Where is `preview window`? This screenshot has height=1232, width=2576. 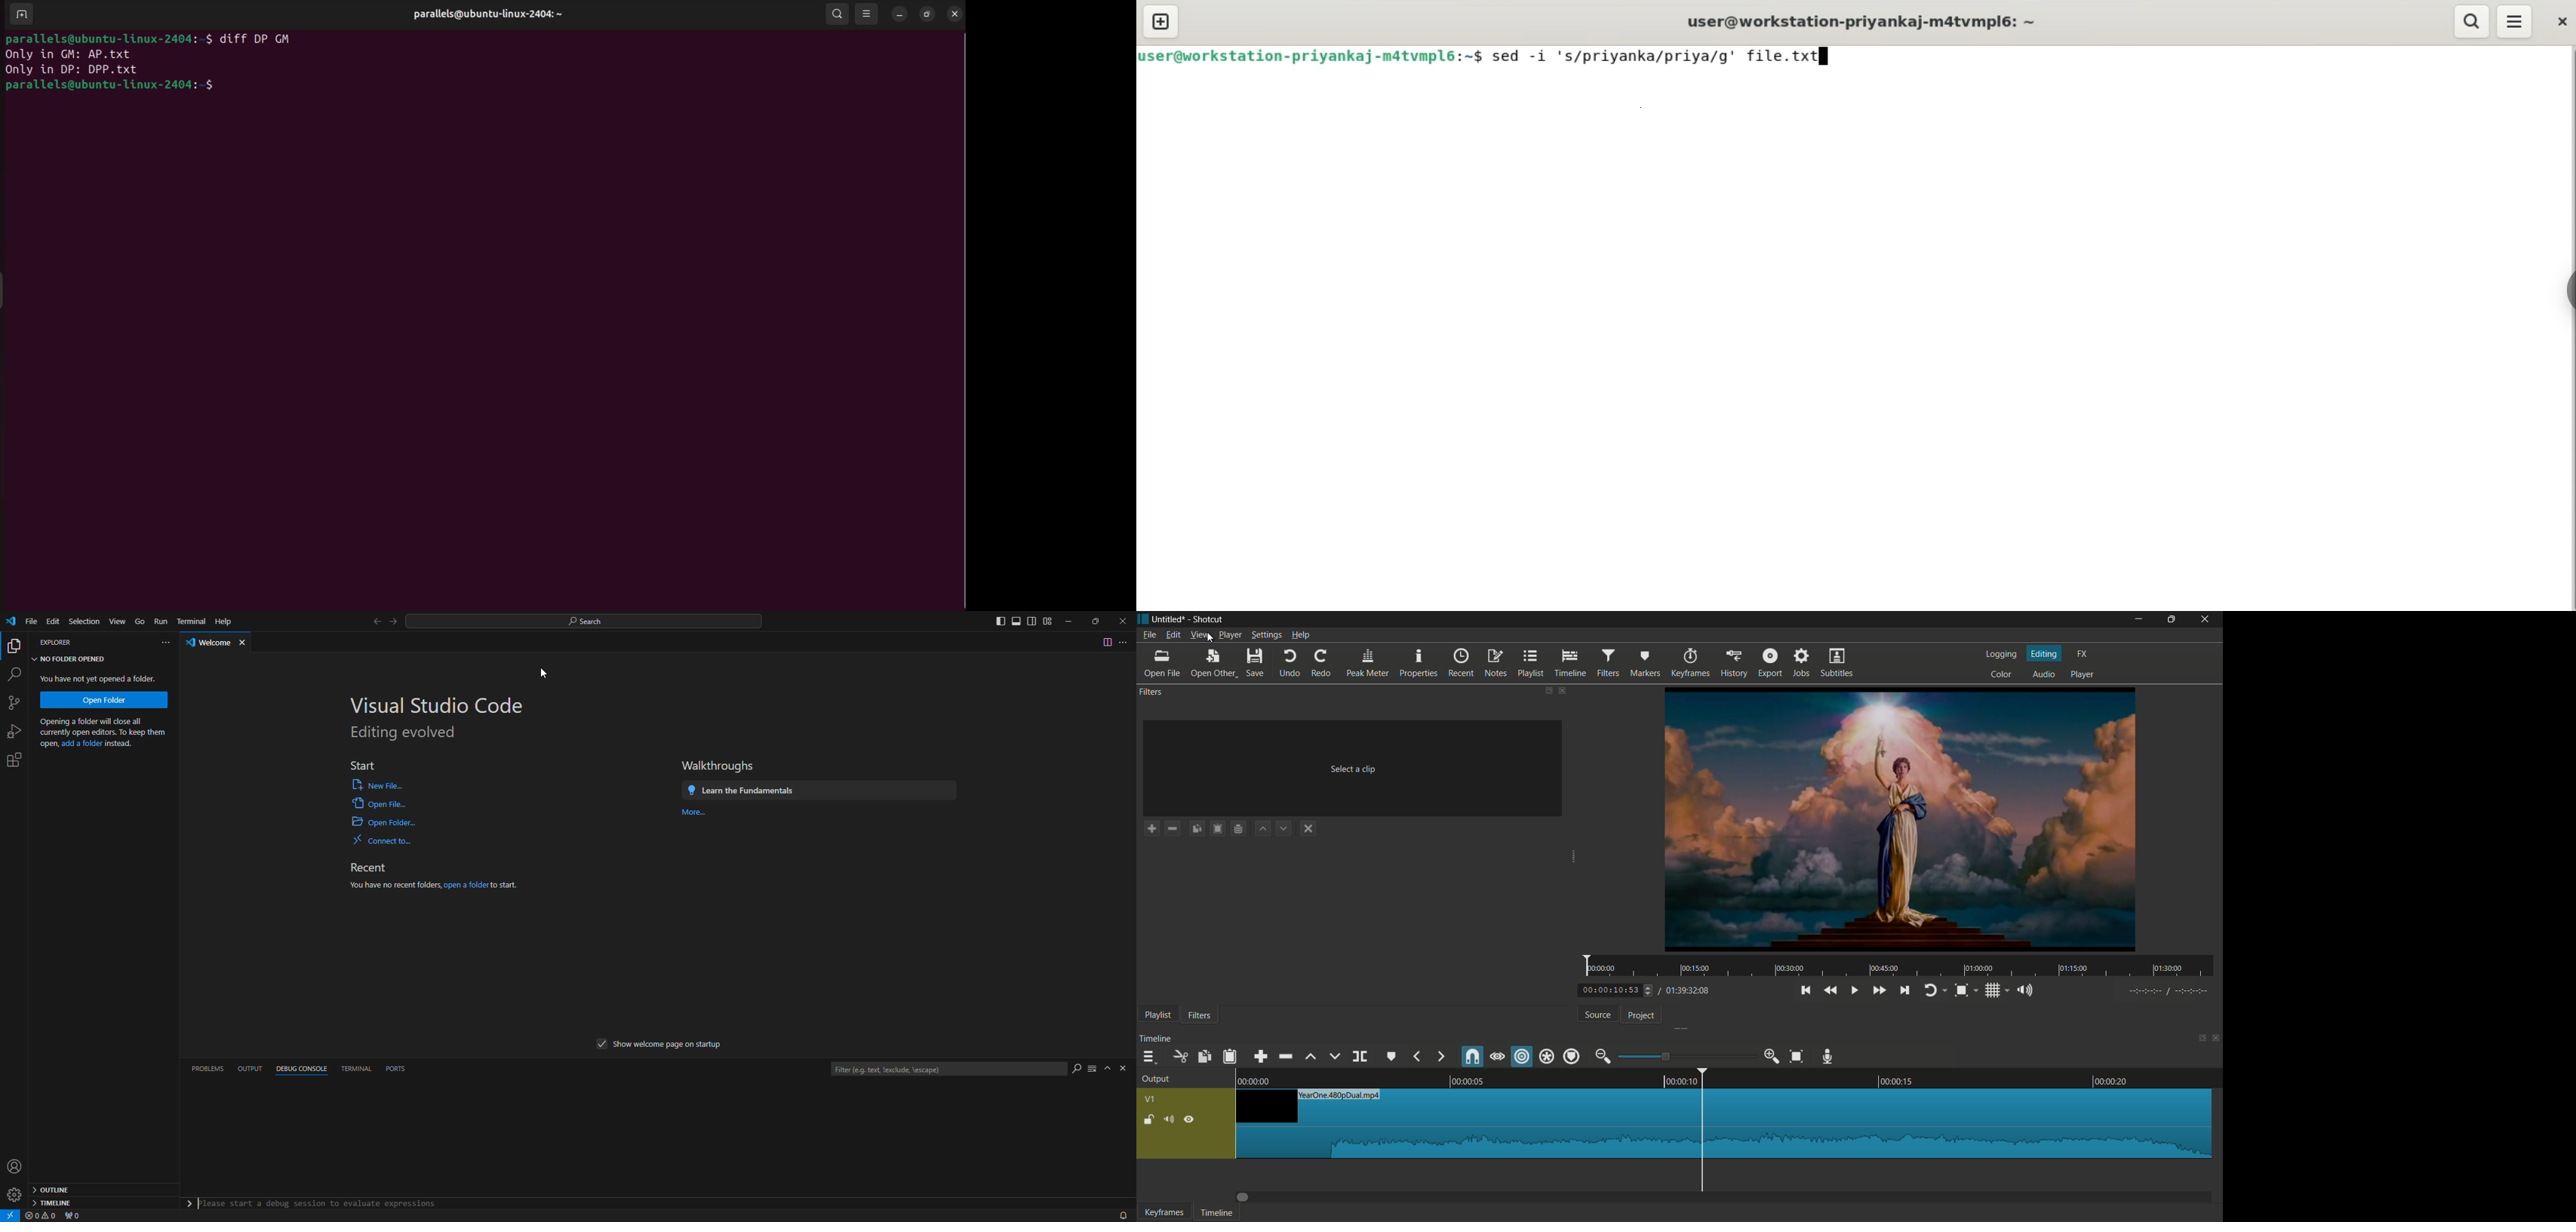
preview window is located at coordinates (1900, 819).